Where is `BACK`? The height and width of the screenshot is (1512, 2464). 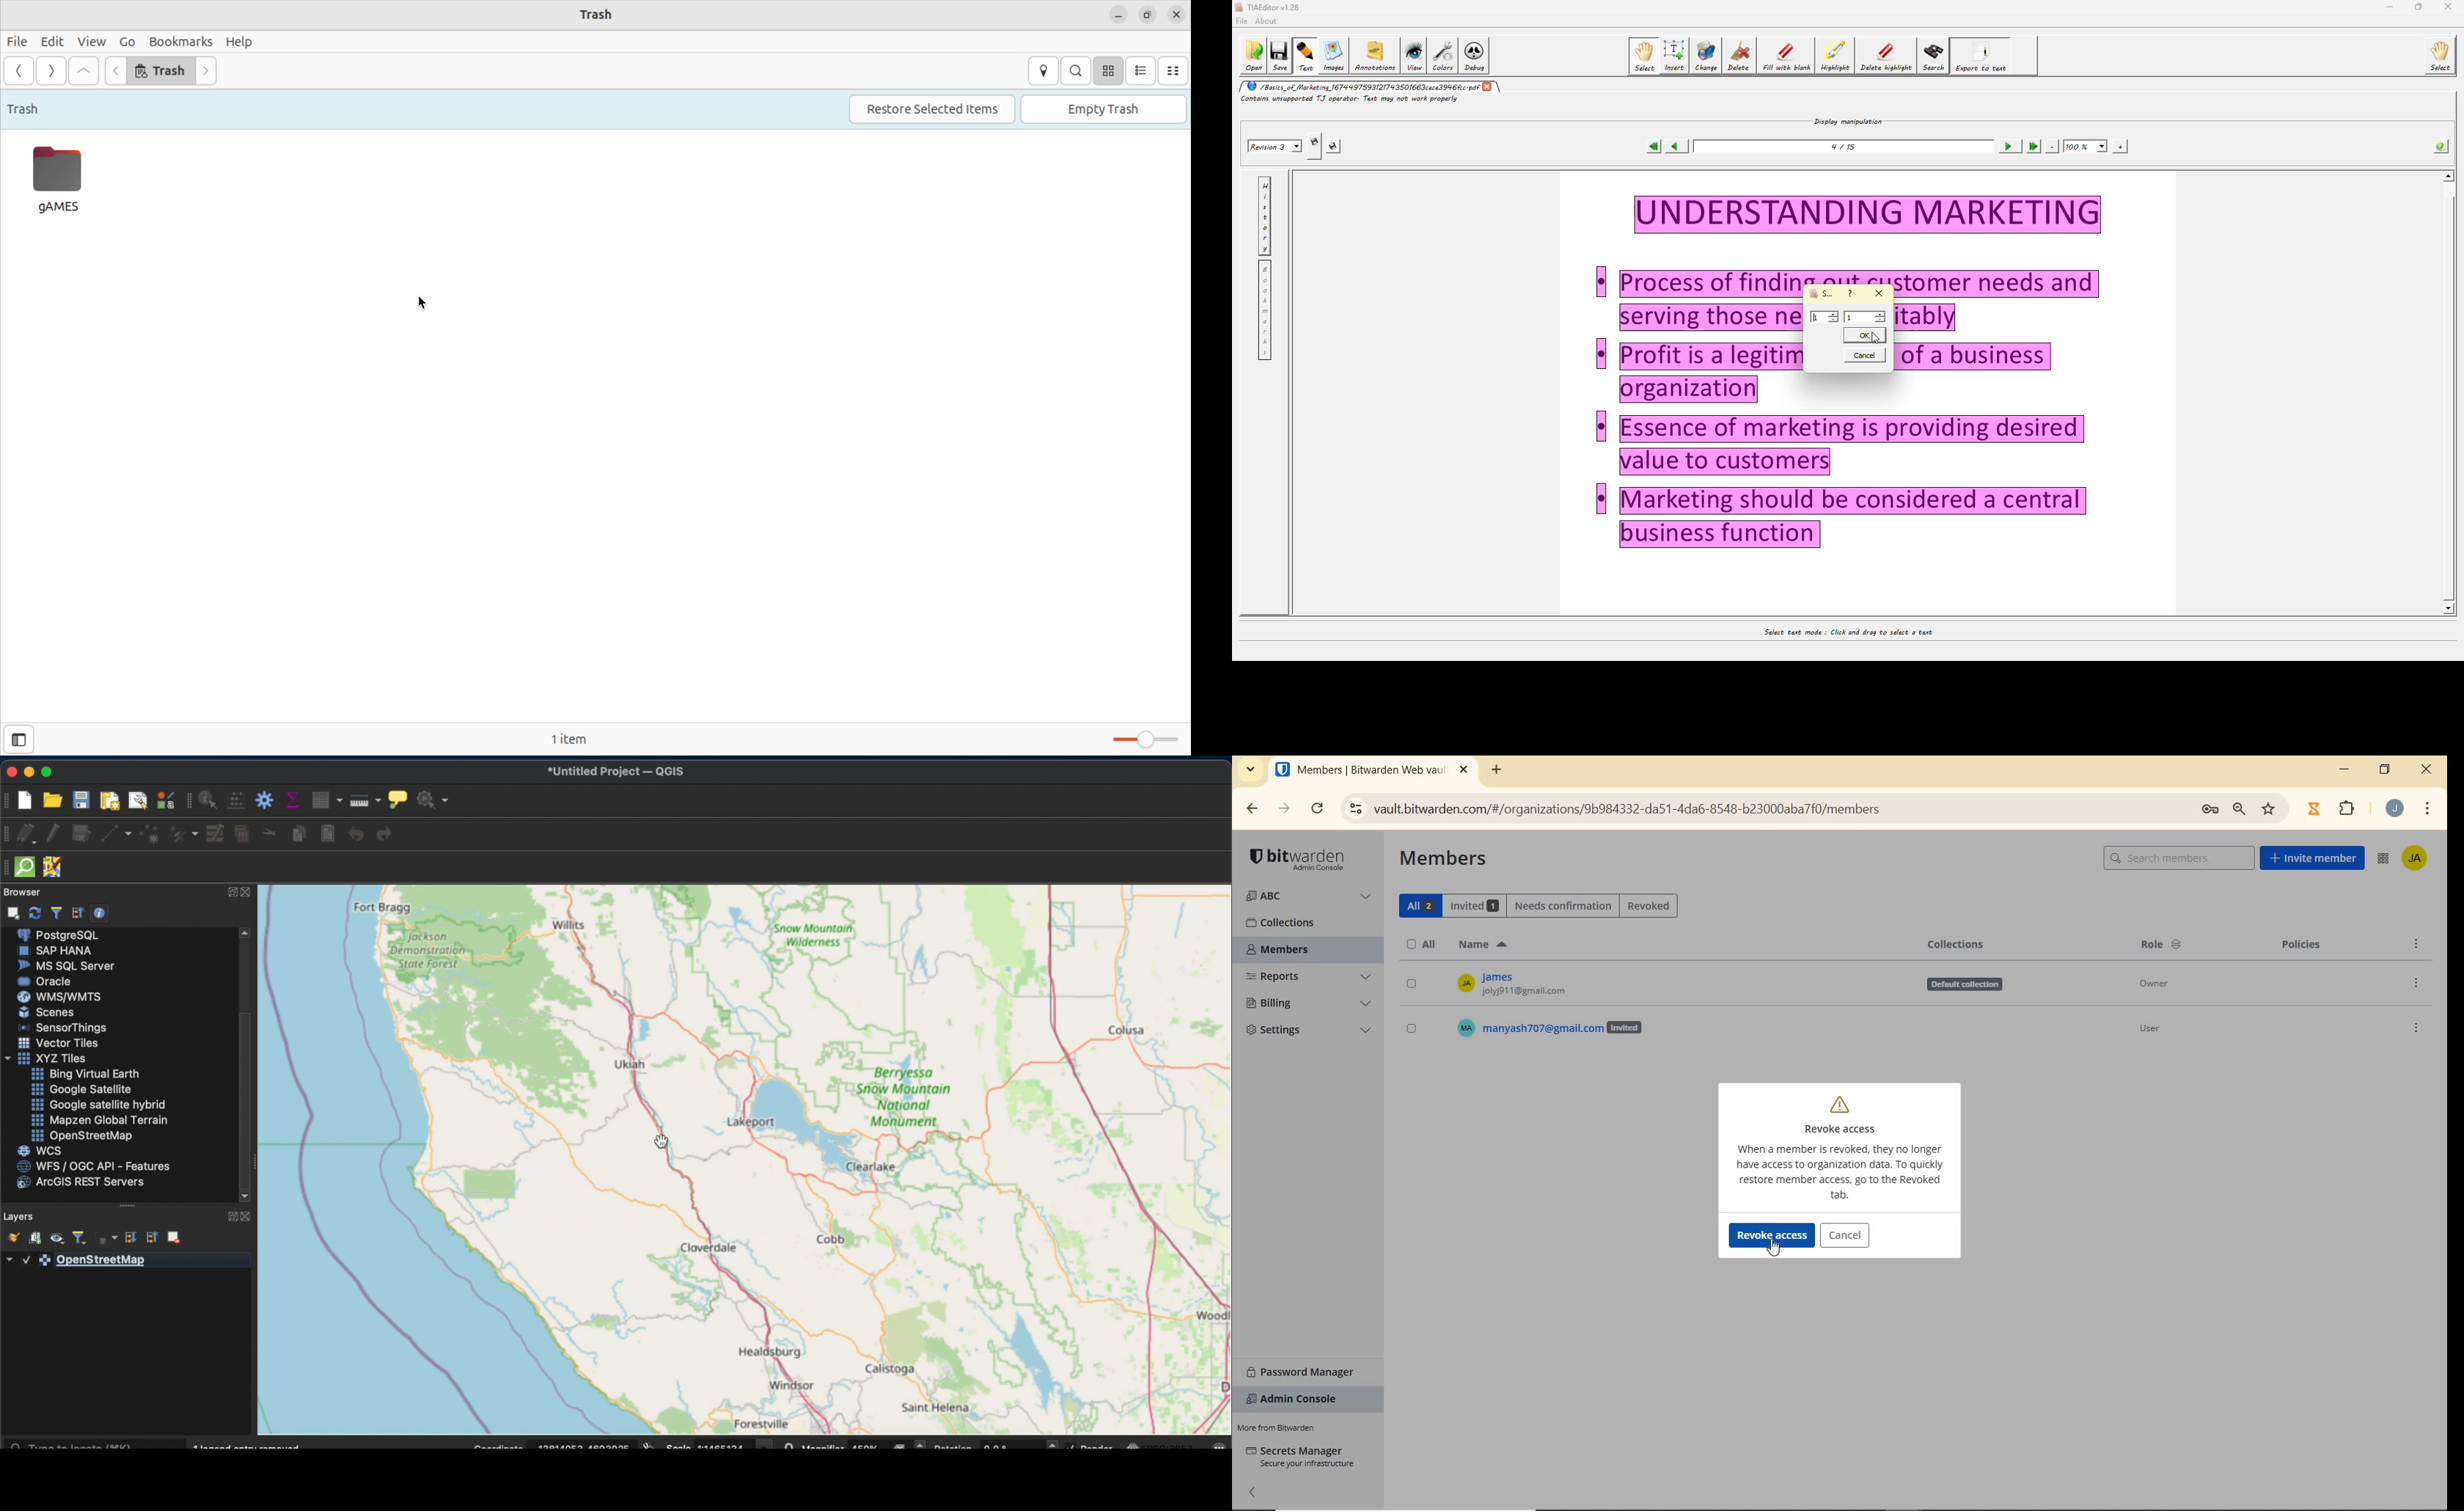
BACK is located at coordinates (1253, 809).